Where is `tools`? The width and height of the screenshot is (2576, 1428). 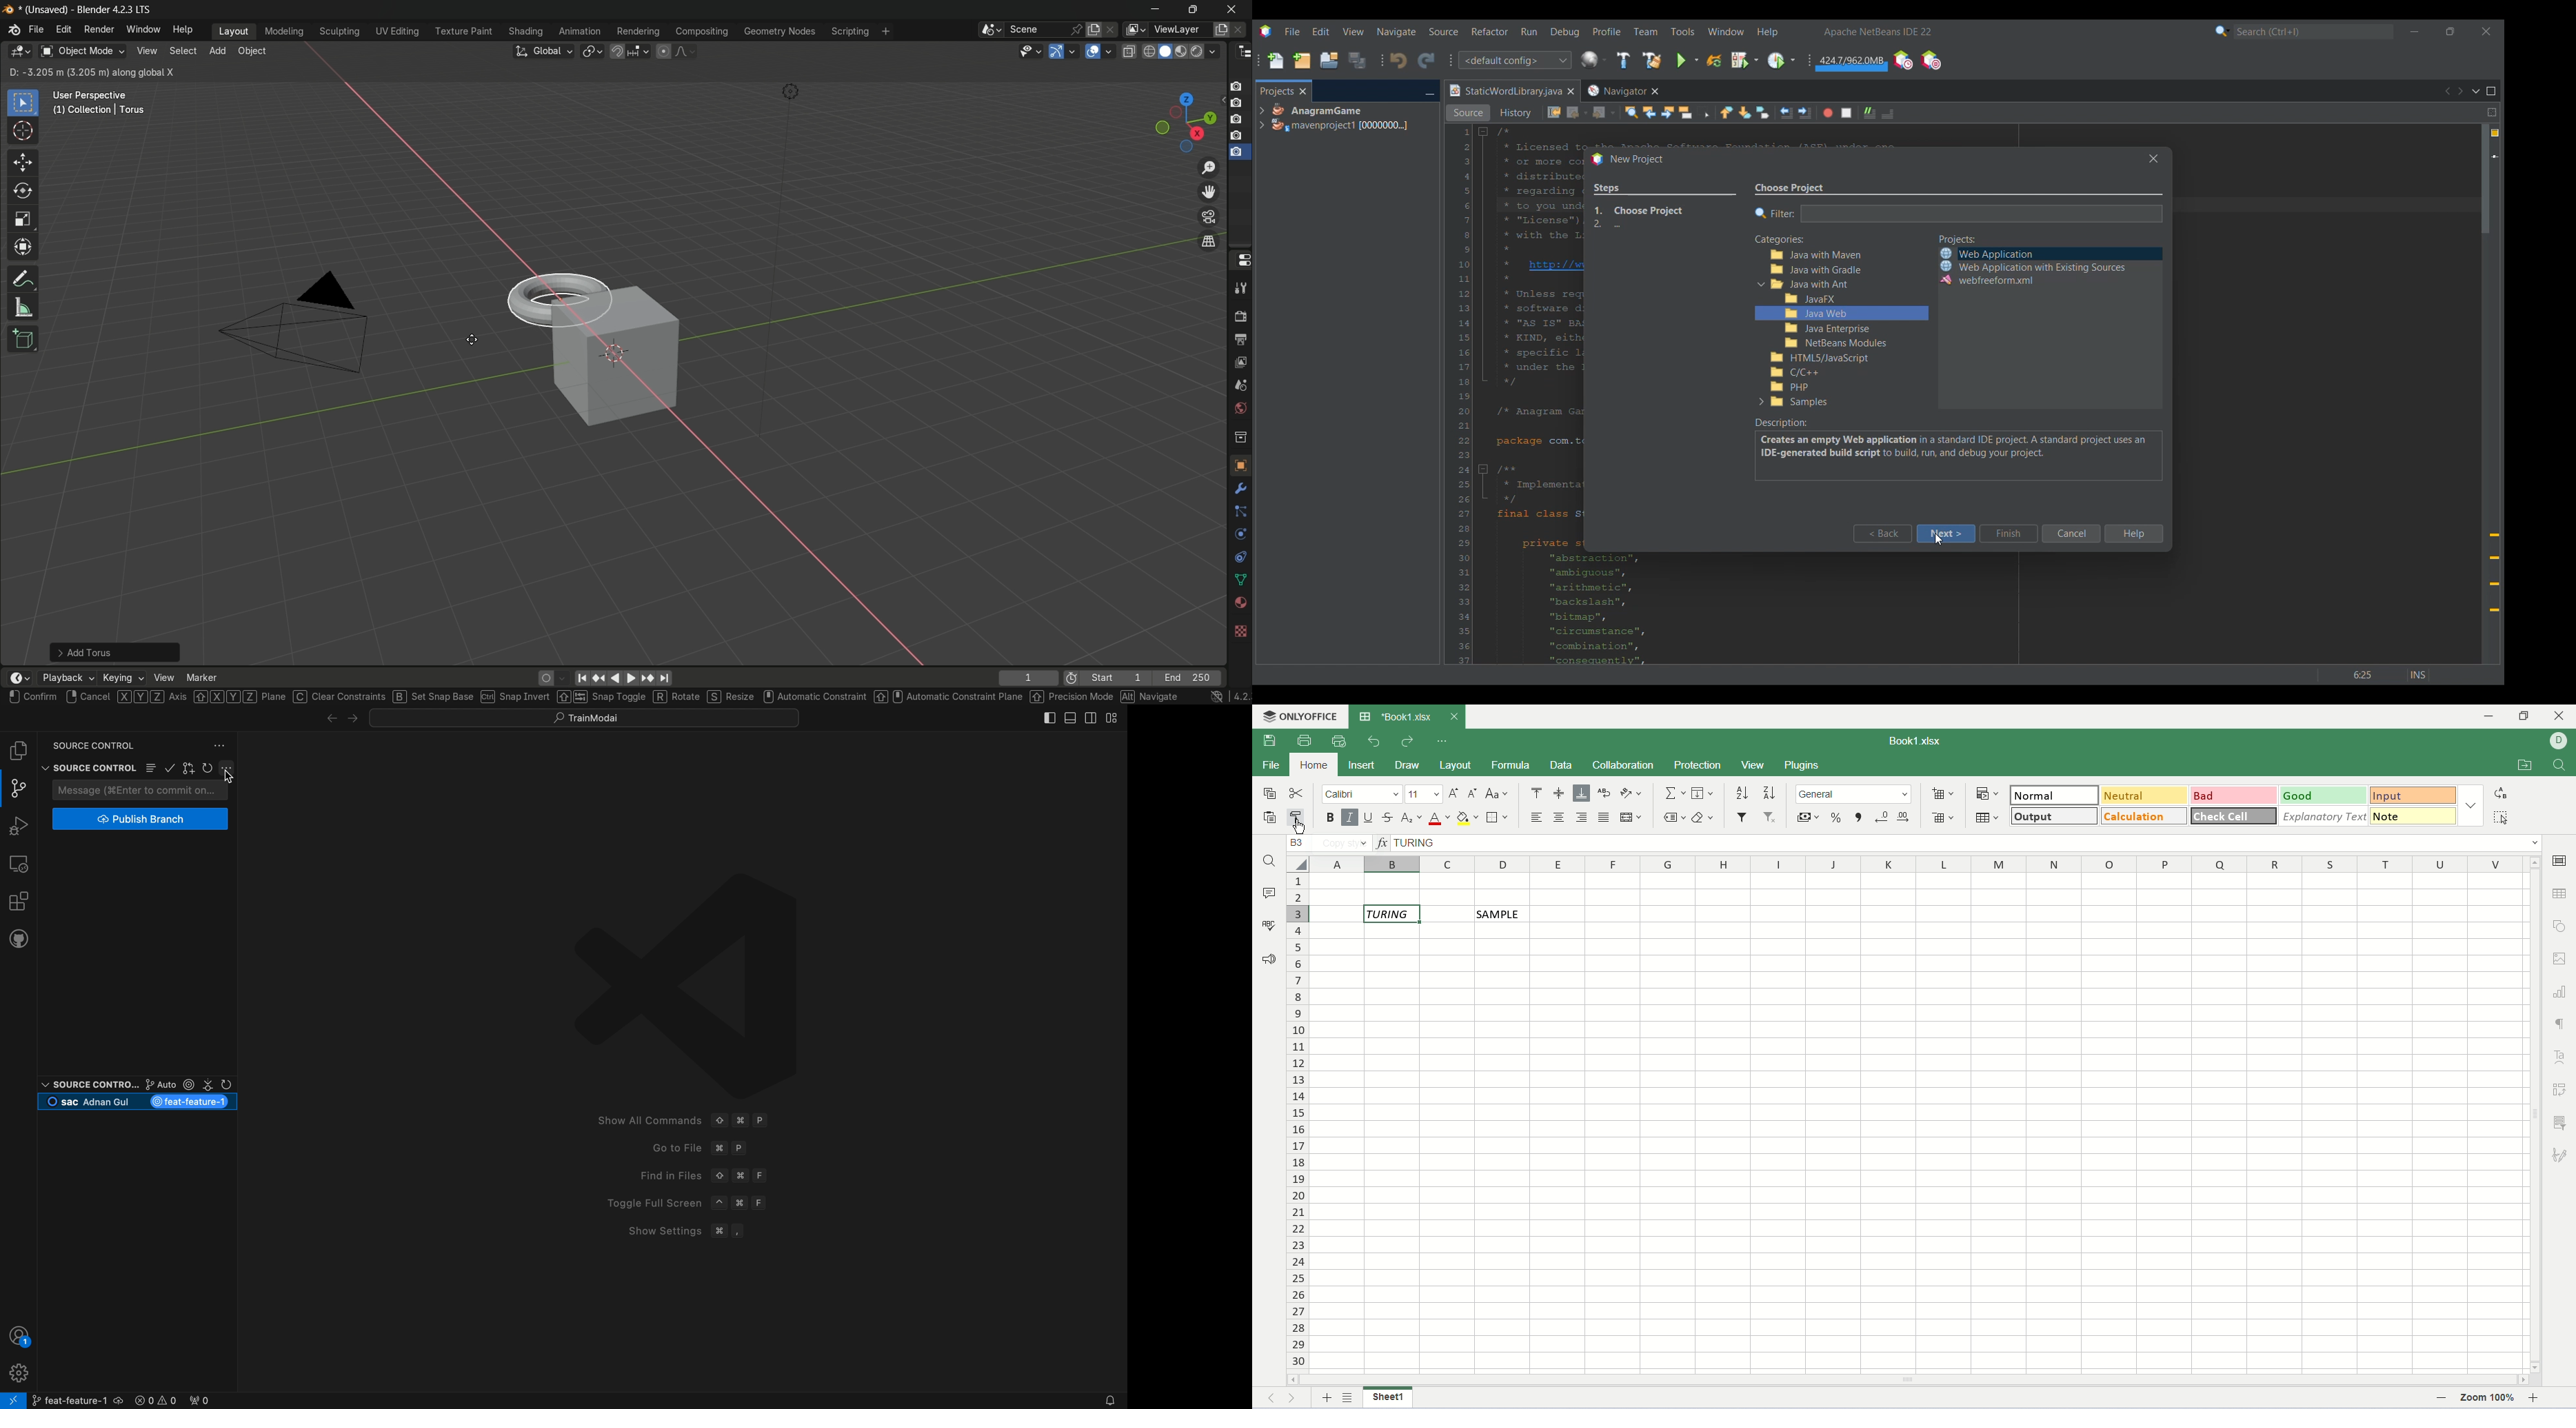 tools is located at coordinates (1240, 286).